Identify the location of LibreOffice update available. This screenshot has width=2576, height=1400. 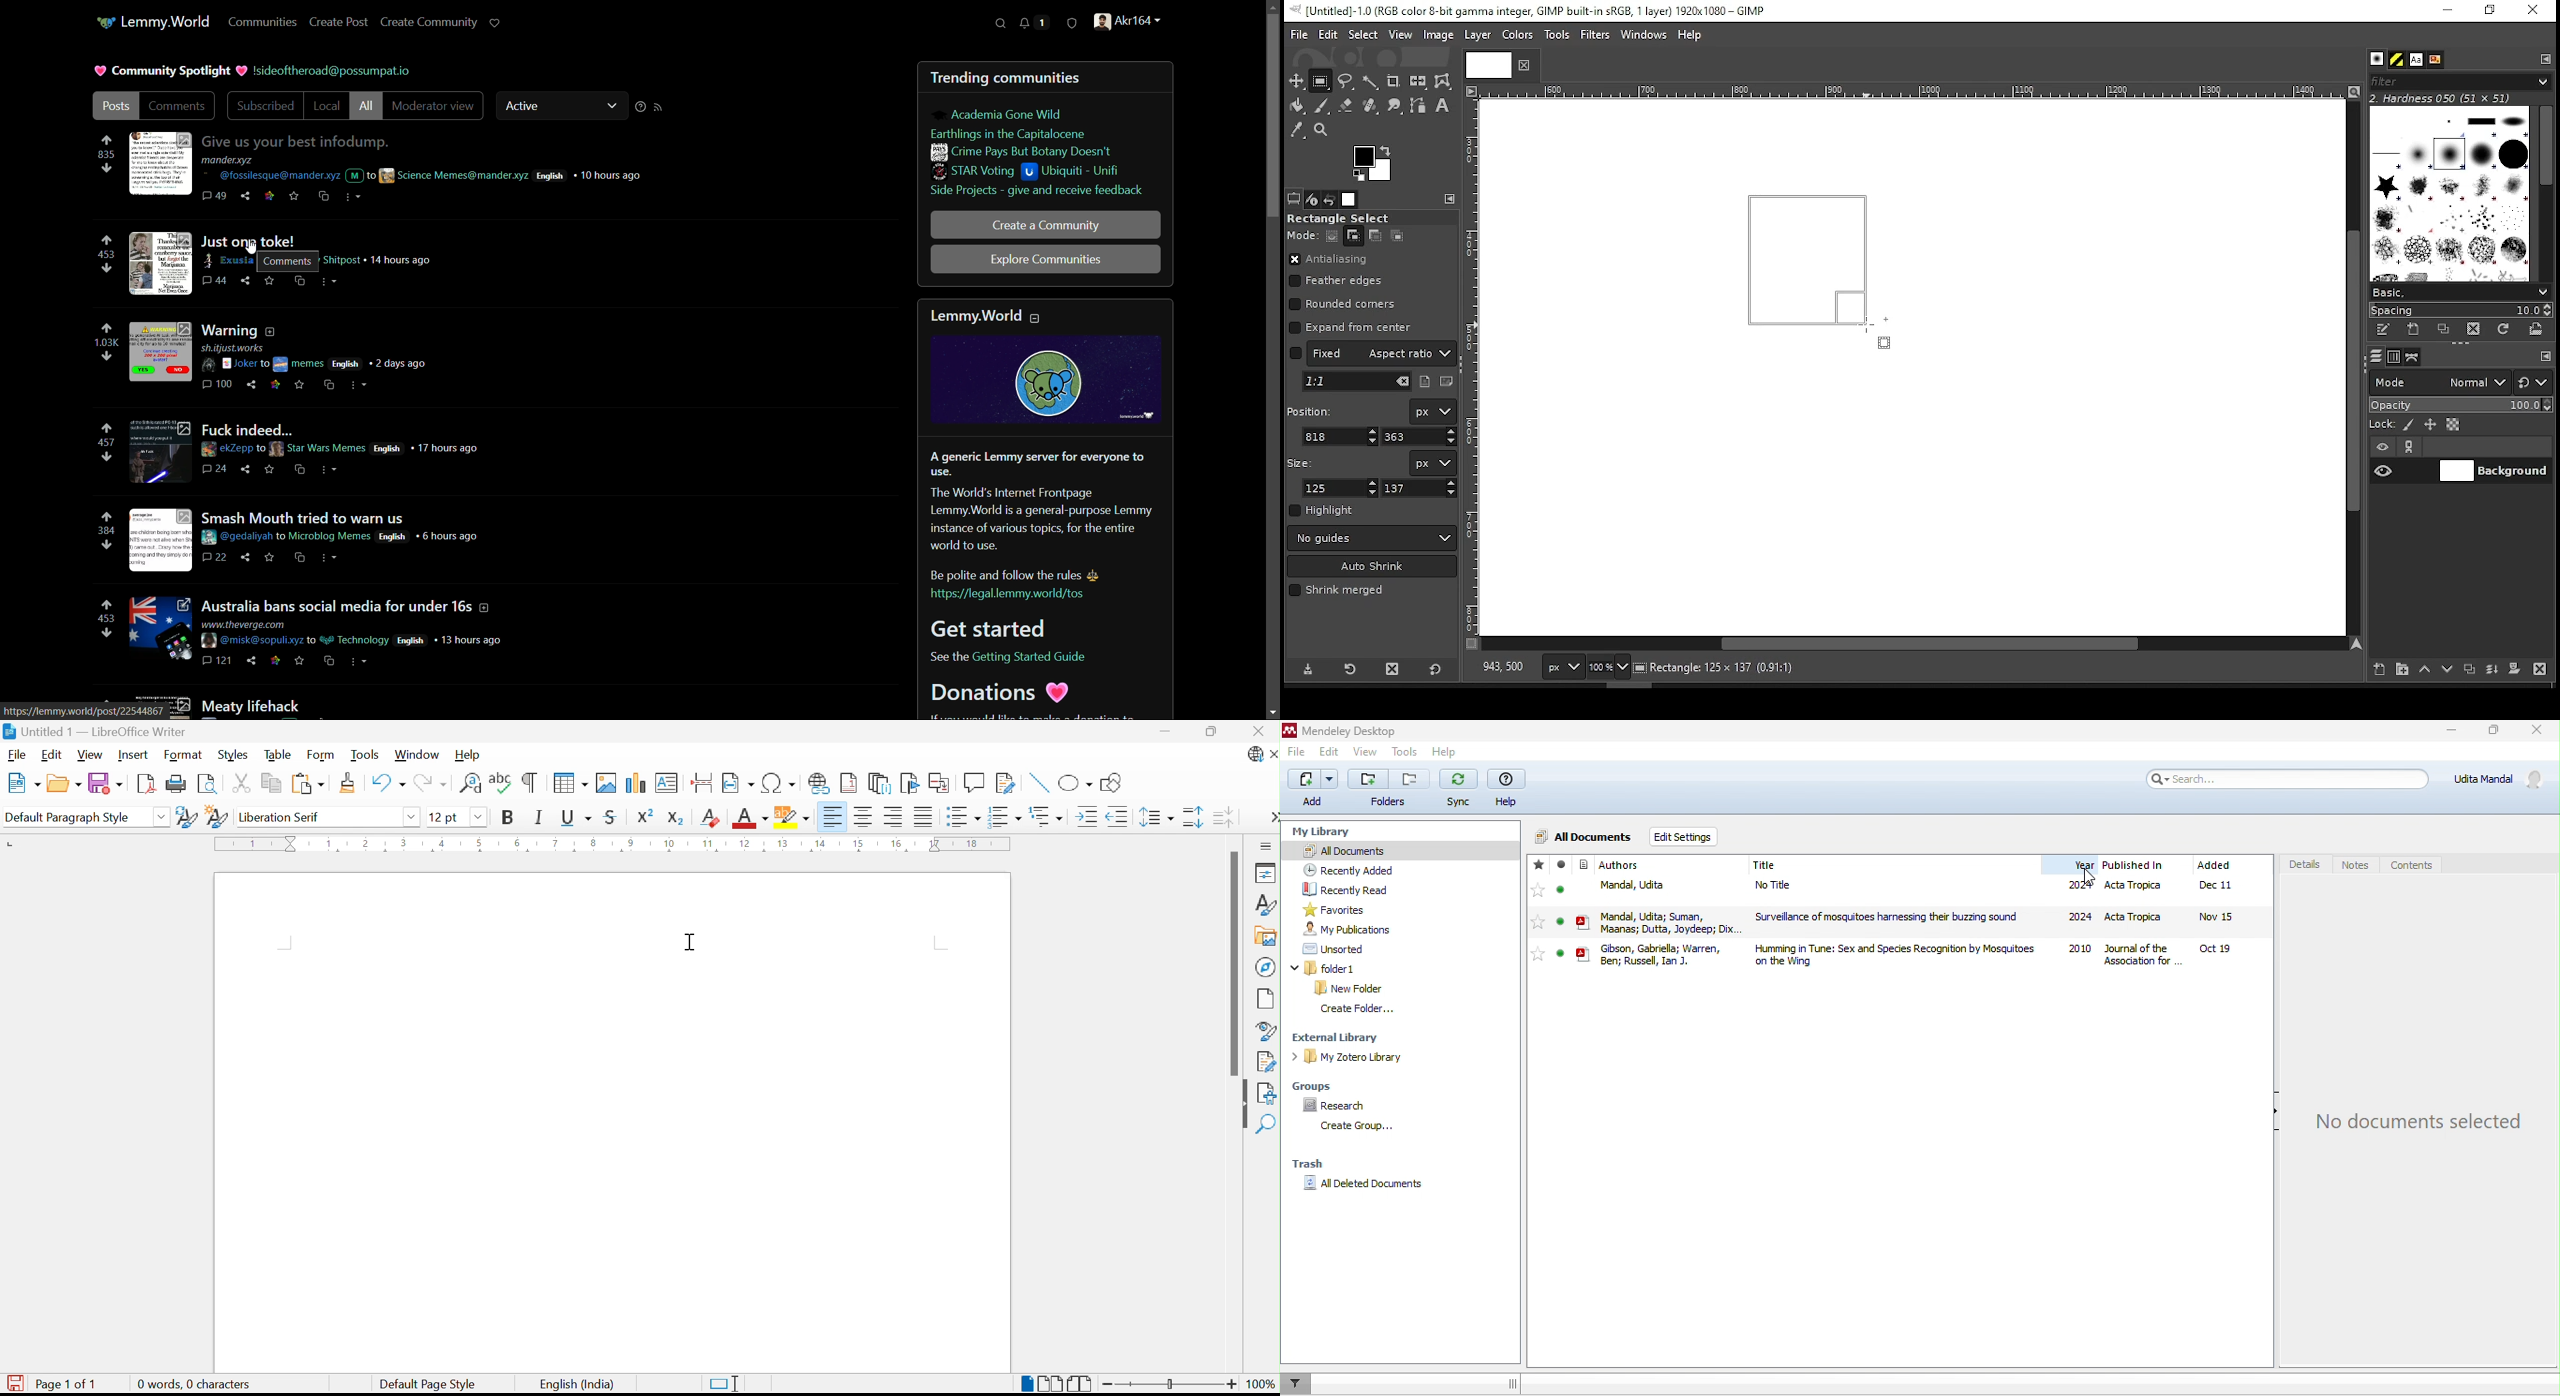
(1255, 755).